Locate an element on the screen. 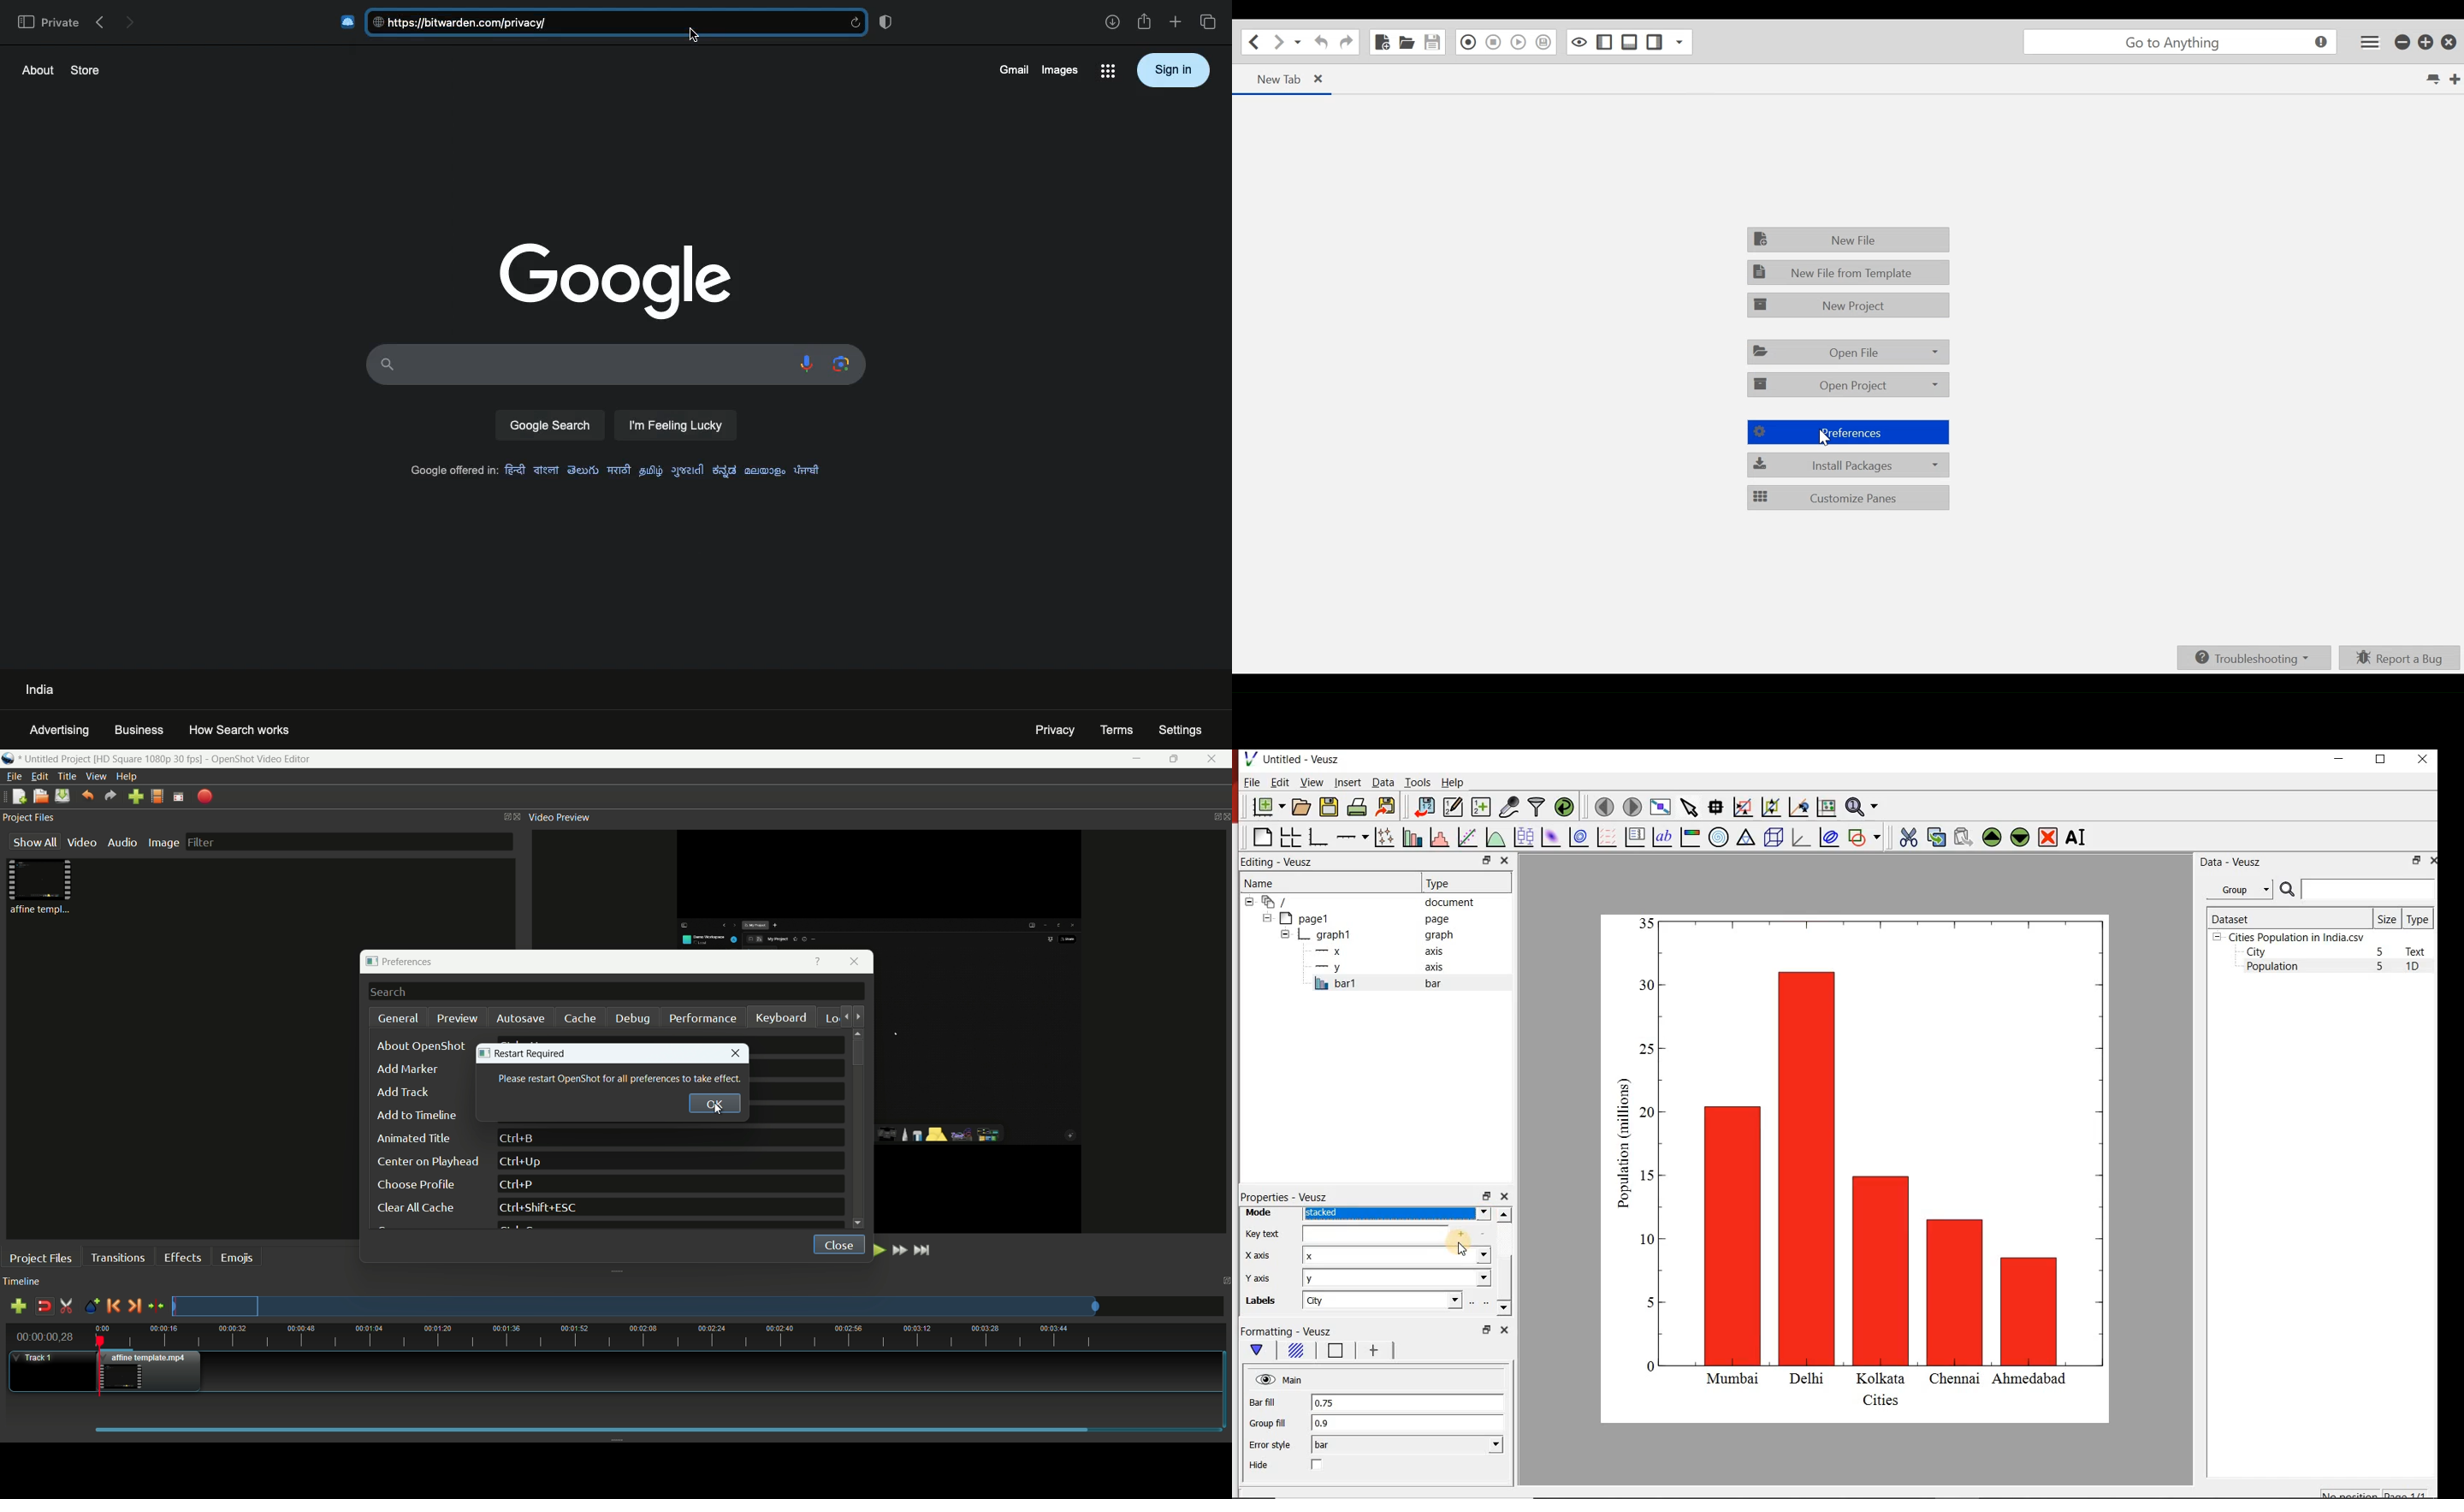  view menu is located at coordinates (96, 776).